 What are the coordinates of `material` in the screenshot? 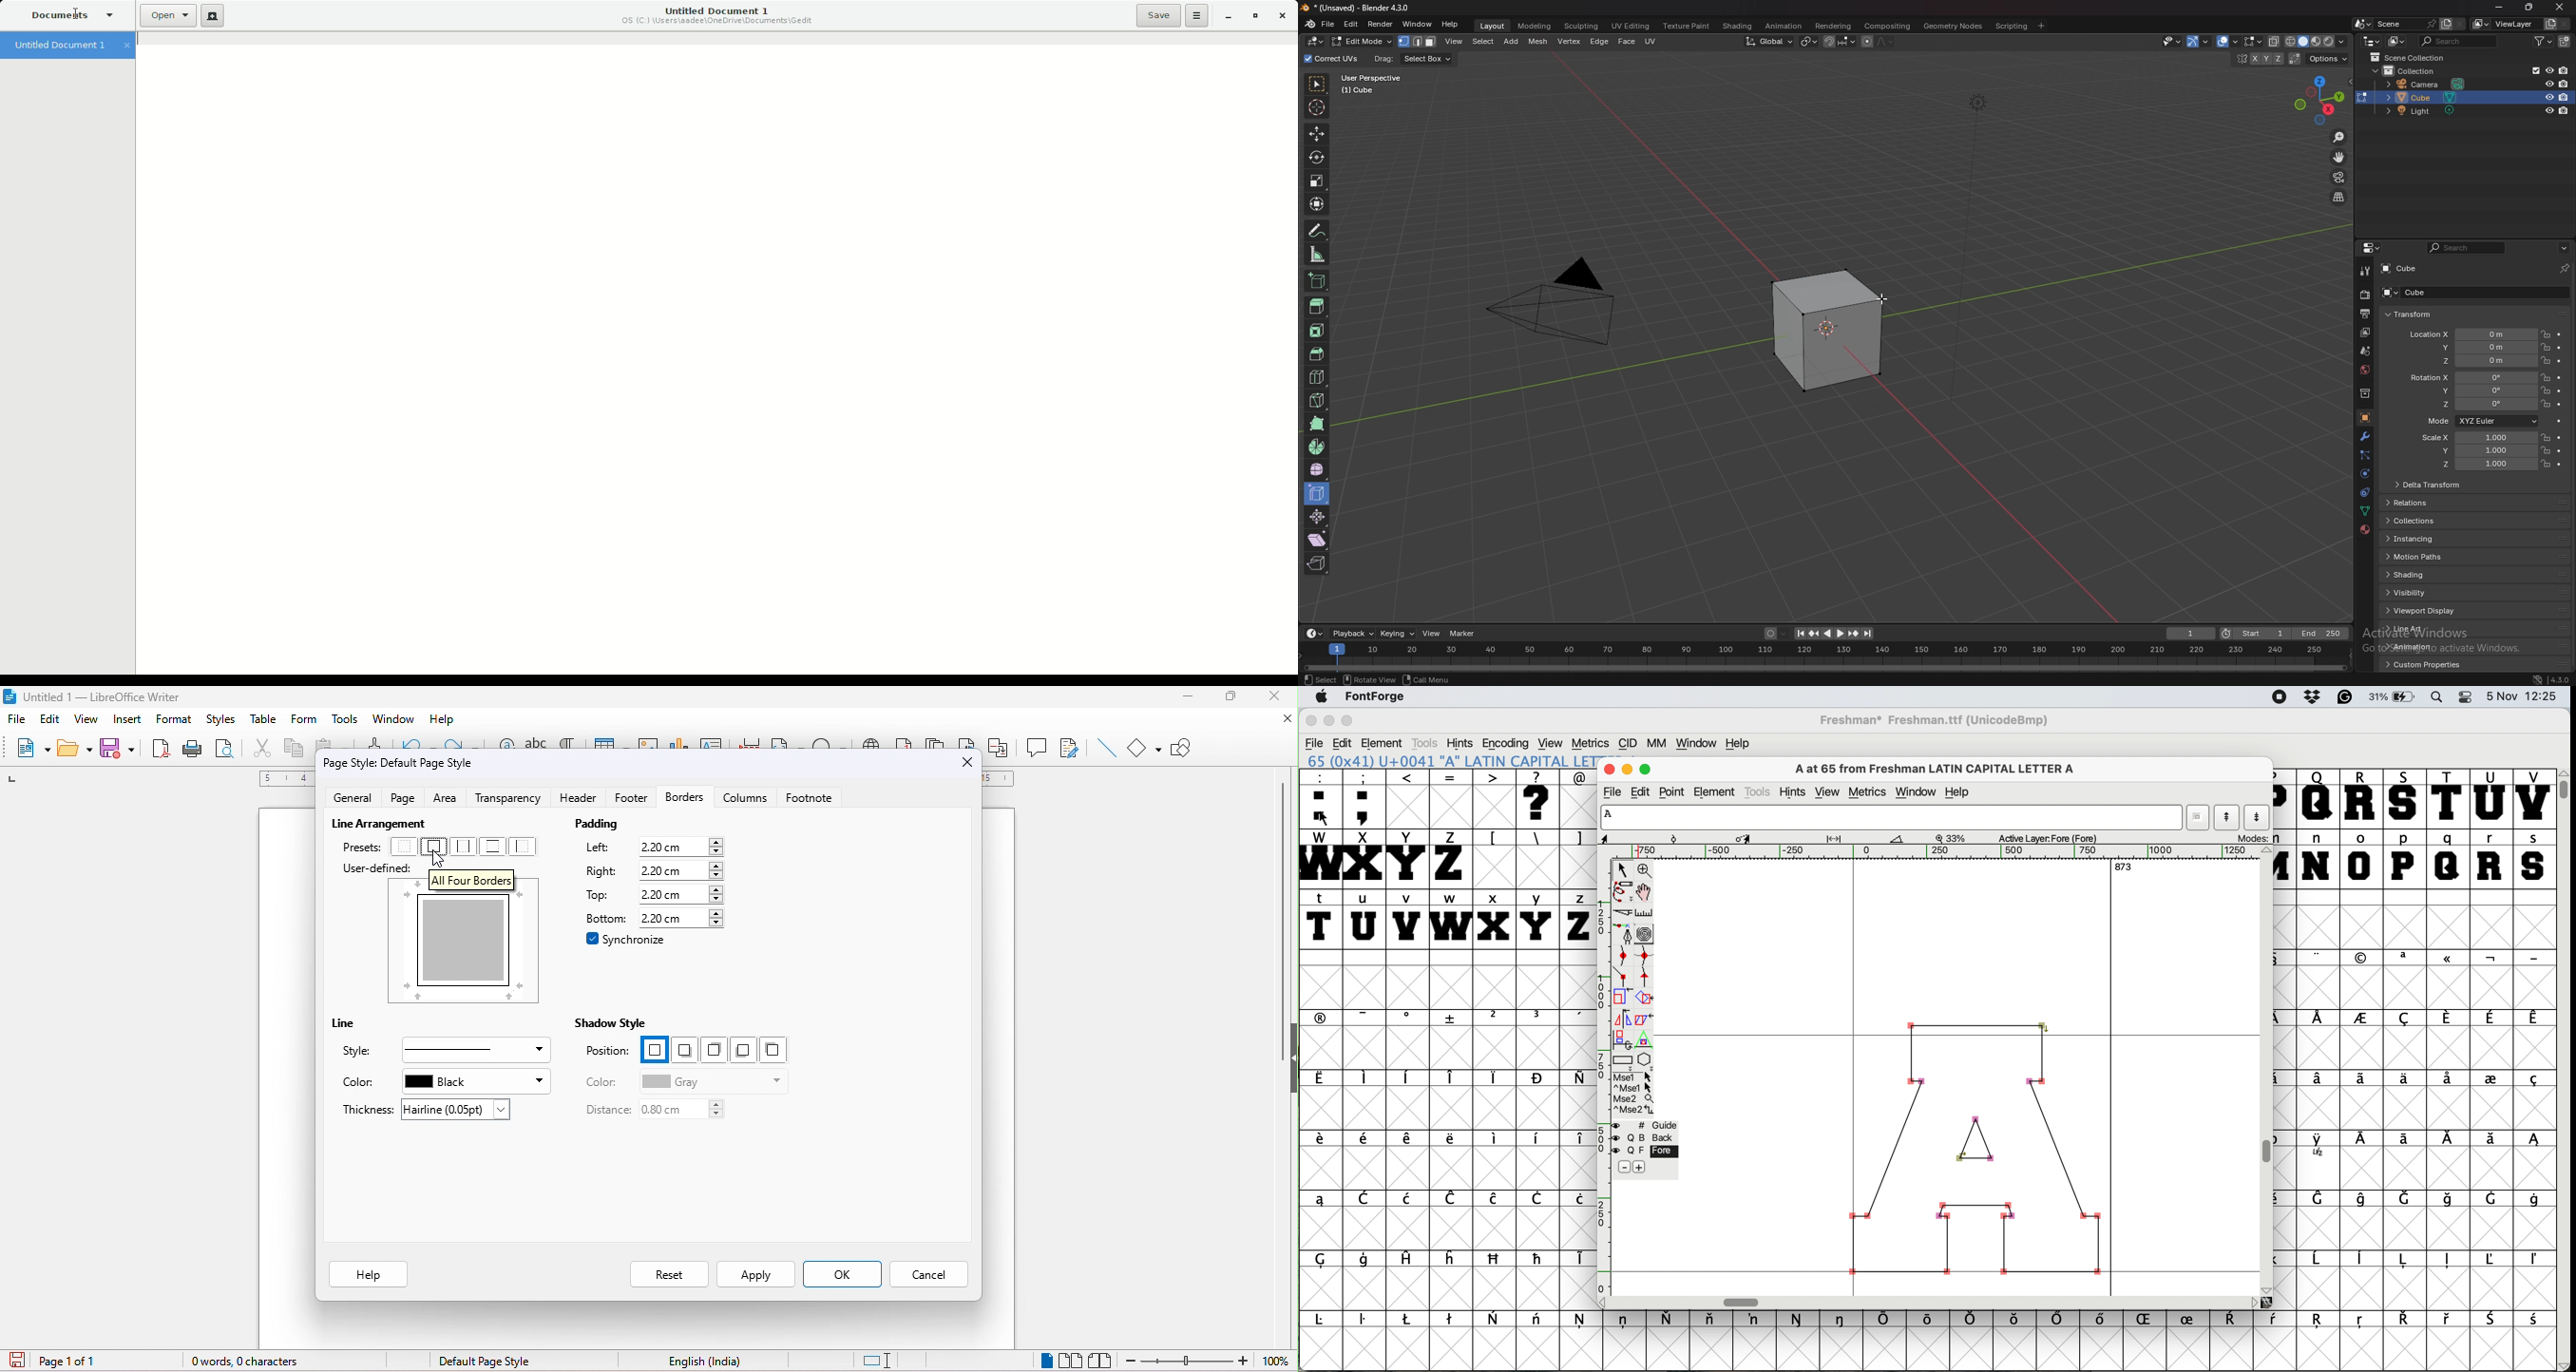 It's located at (2367, 528).